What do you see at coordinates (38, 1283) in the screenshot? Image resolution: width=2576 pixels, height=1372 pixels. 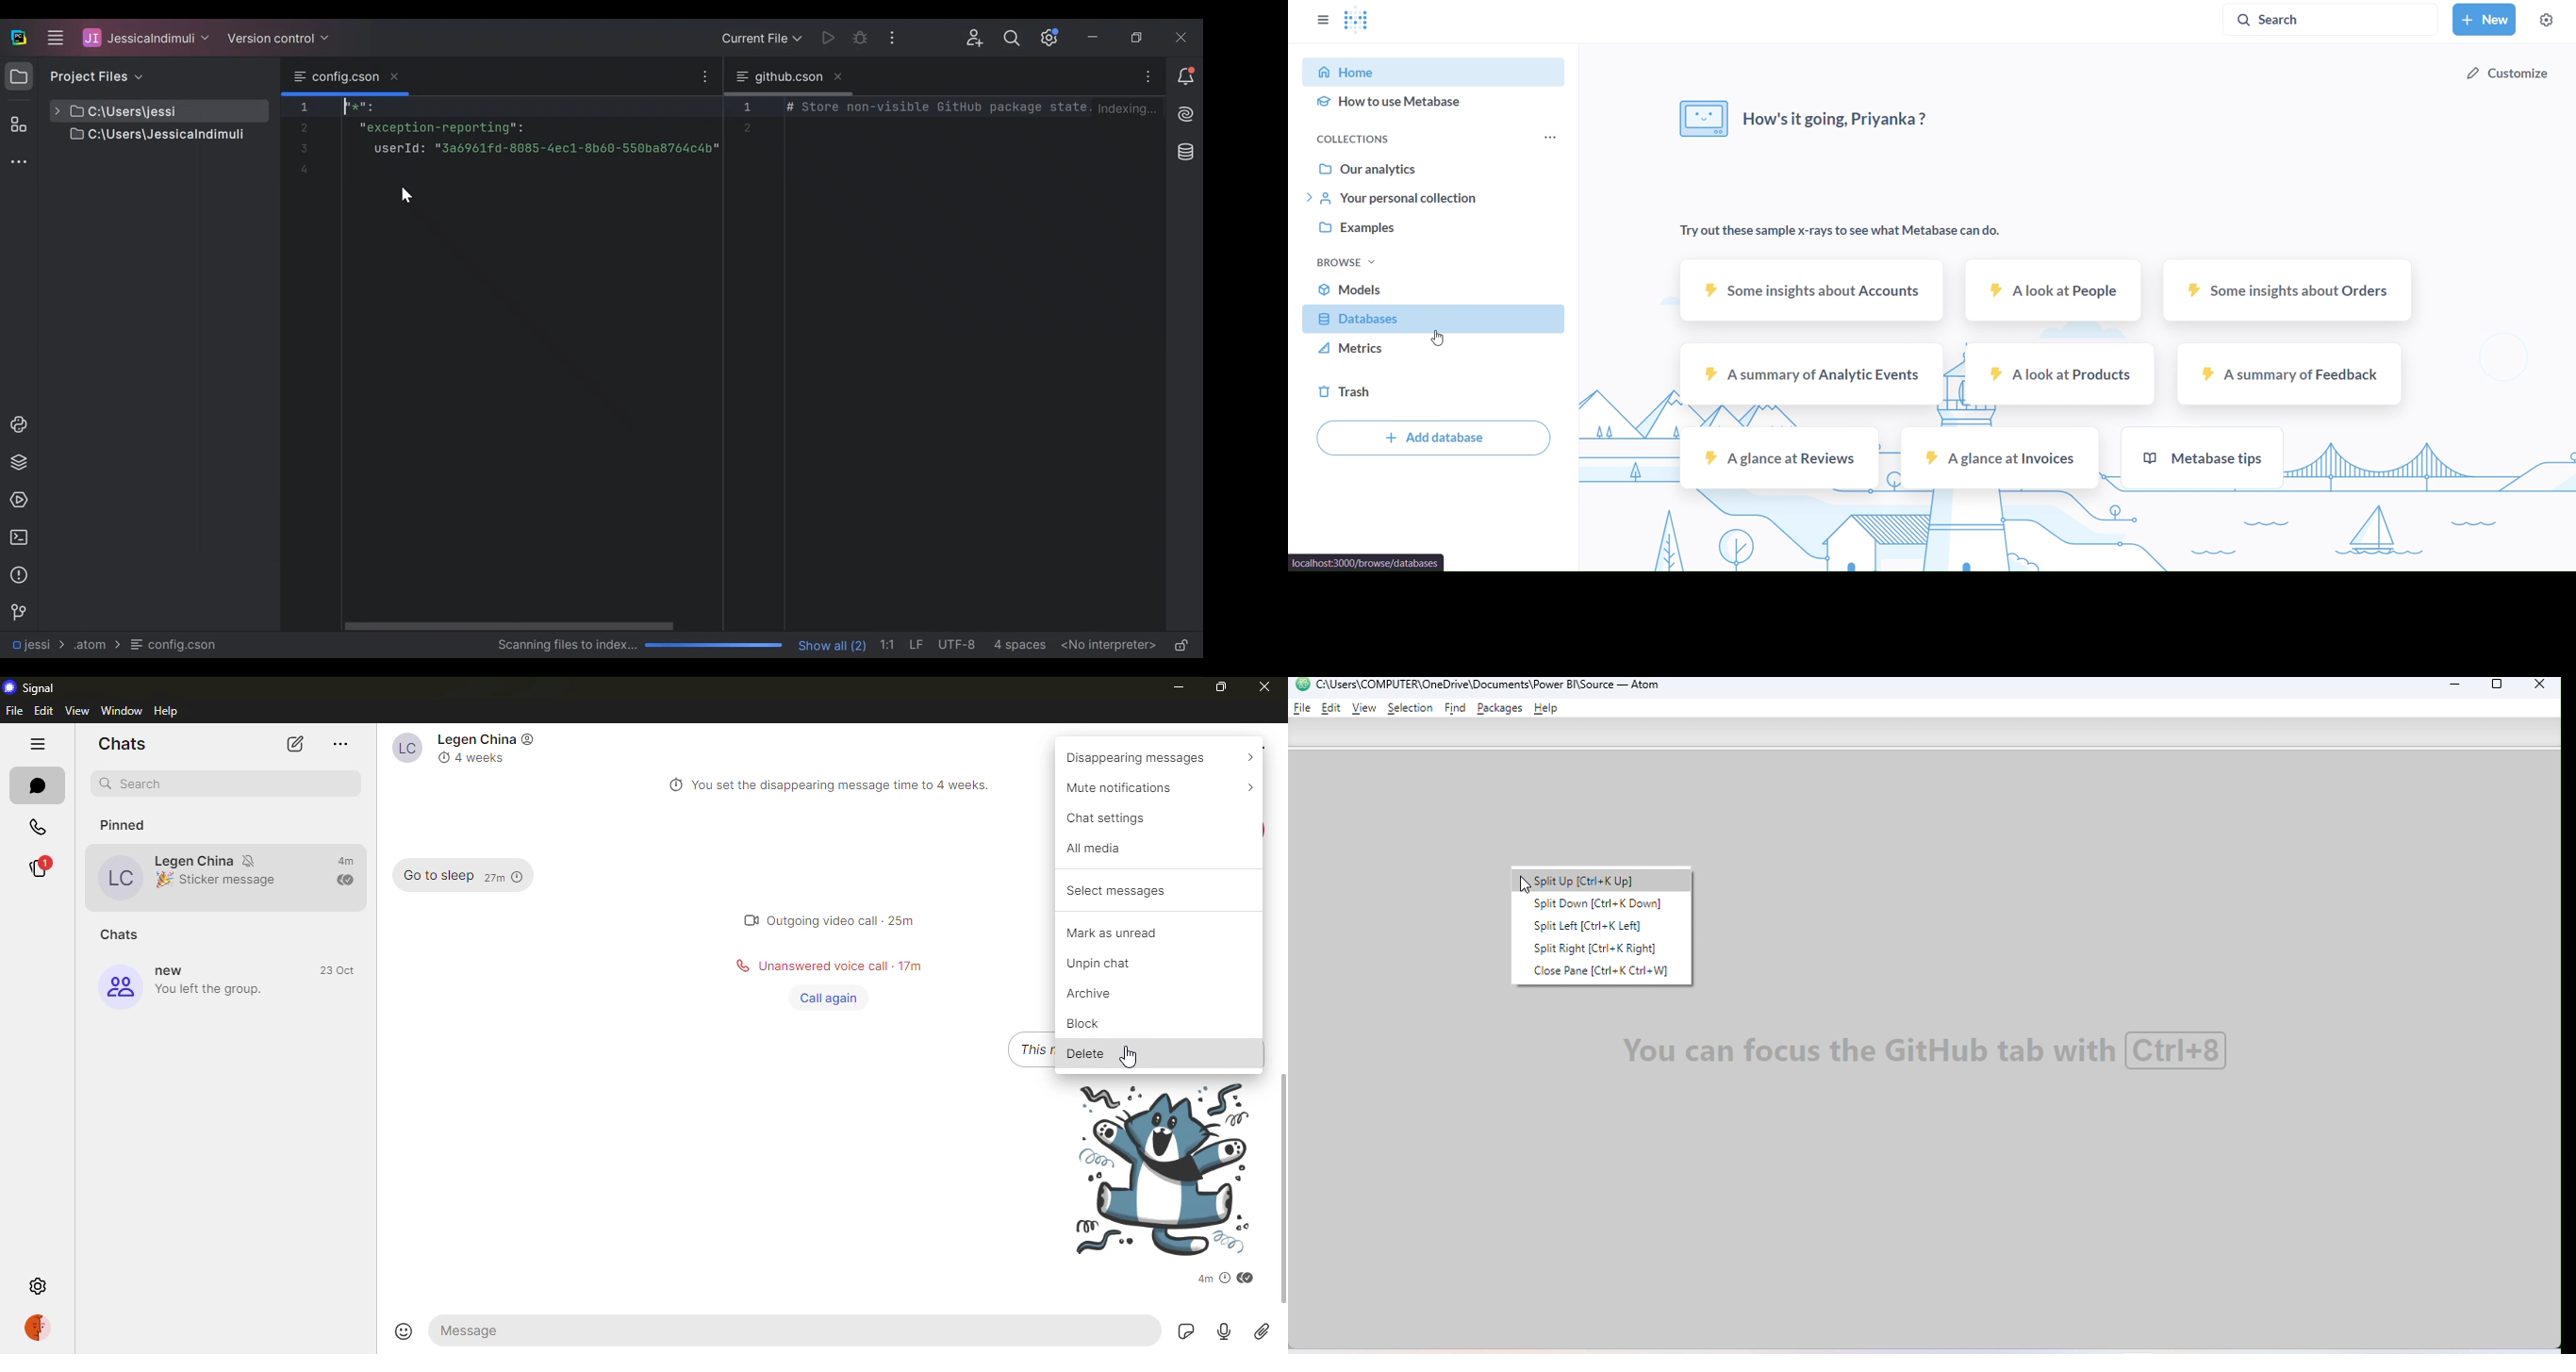 I see `settings` at bounding box center [38, 1283].